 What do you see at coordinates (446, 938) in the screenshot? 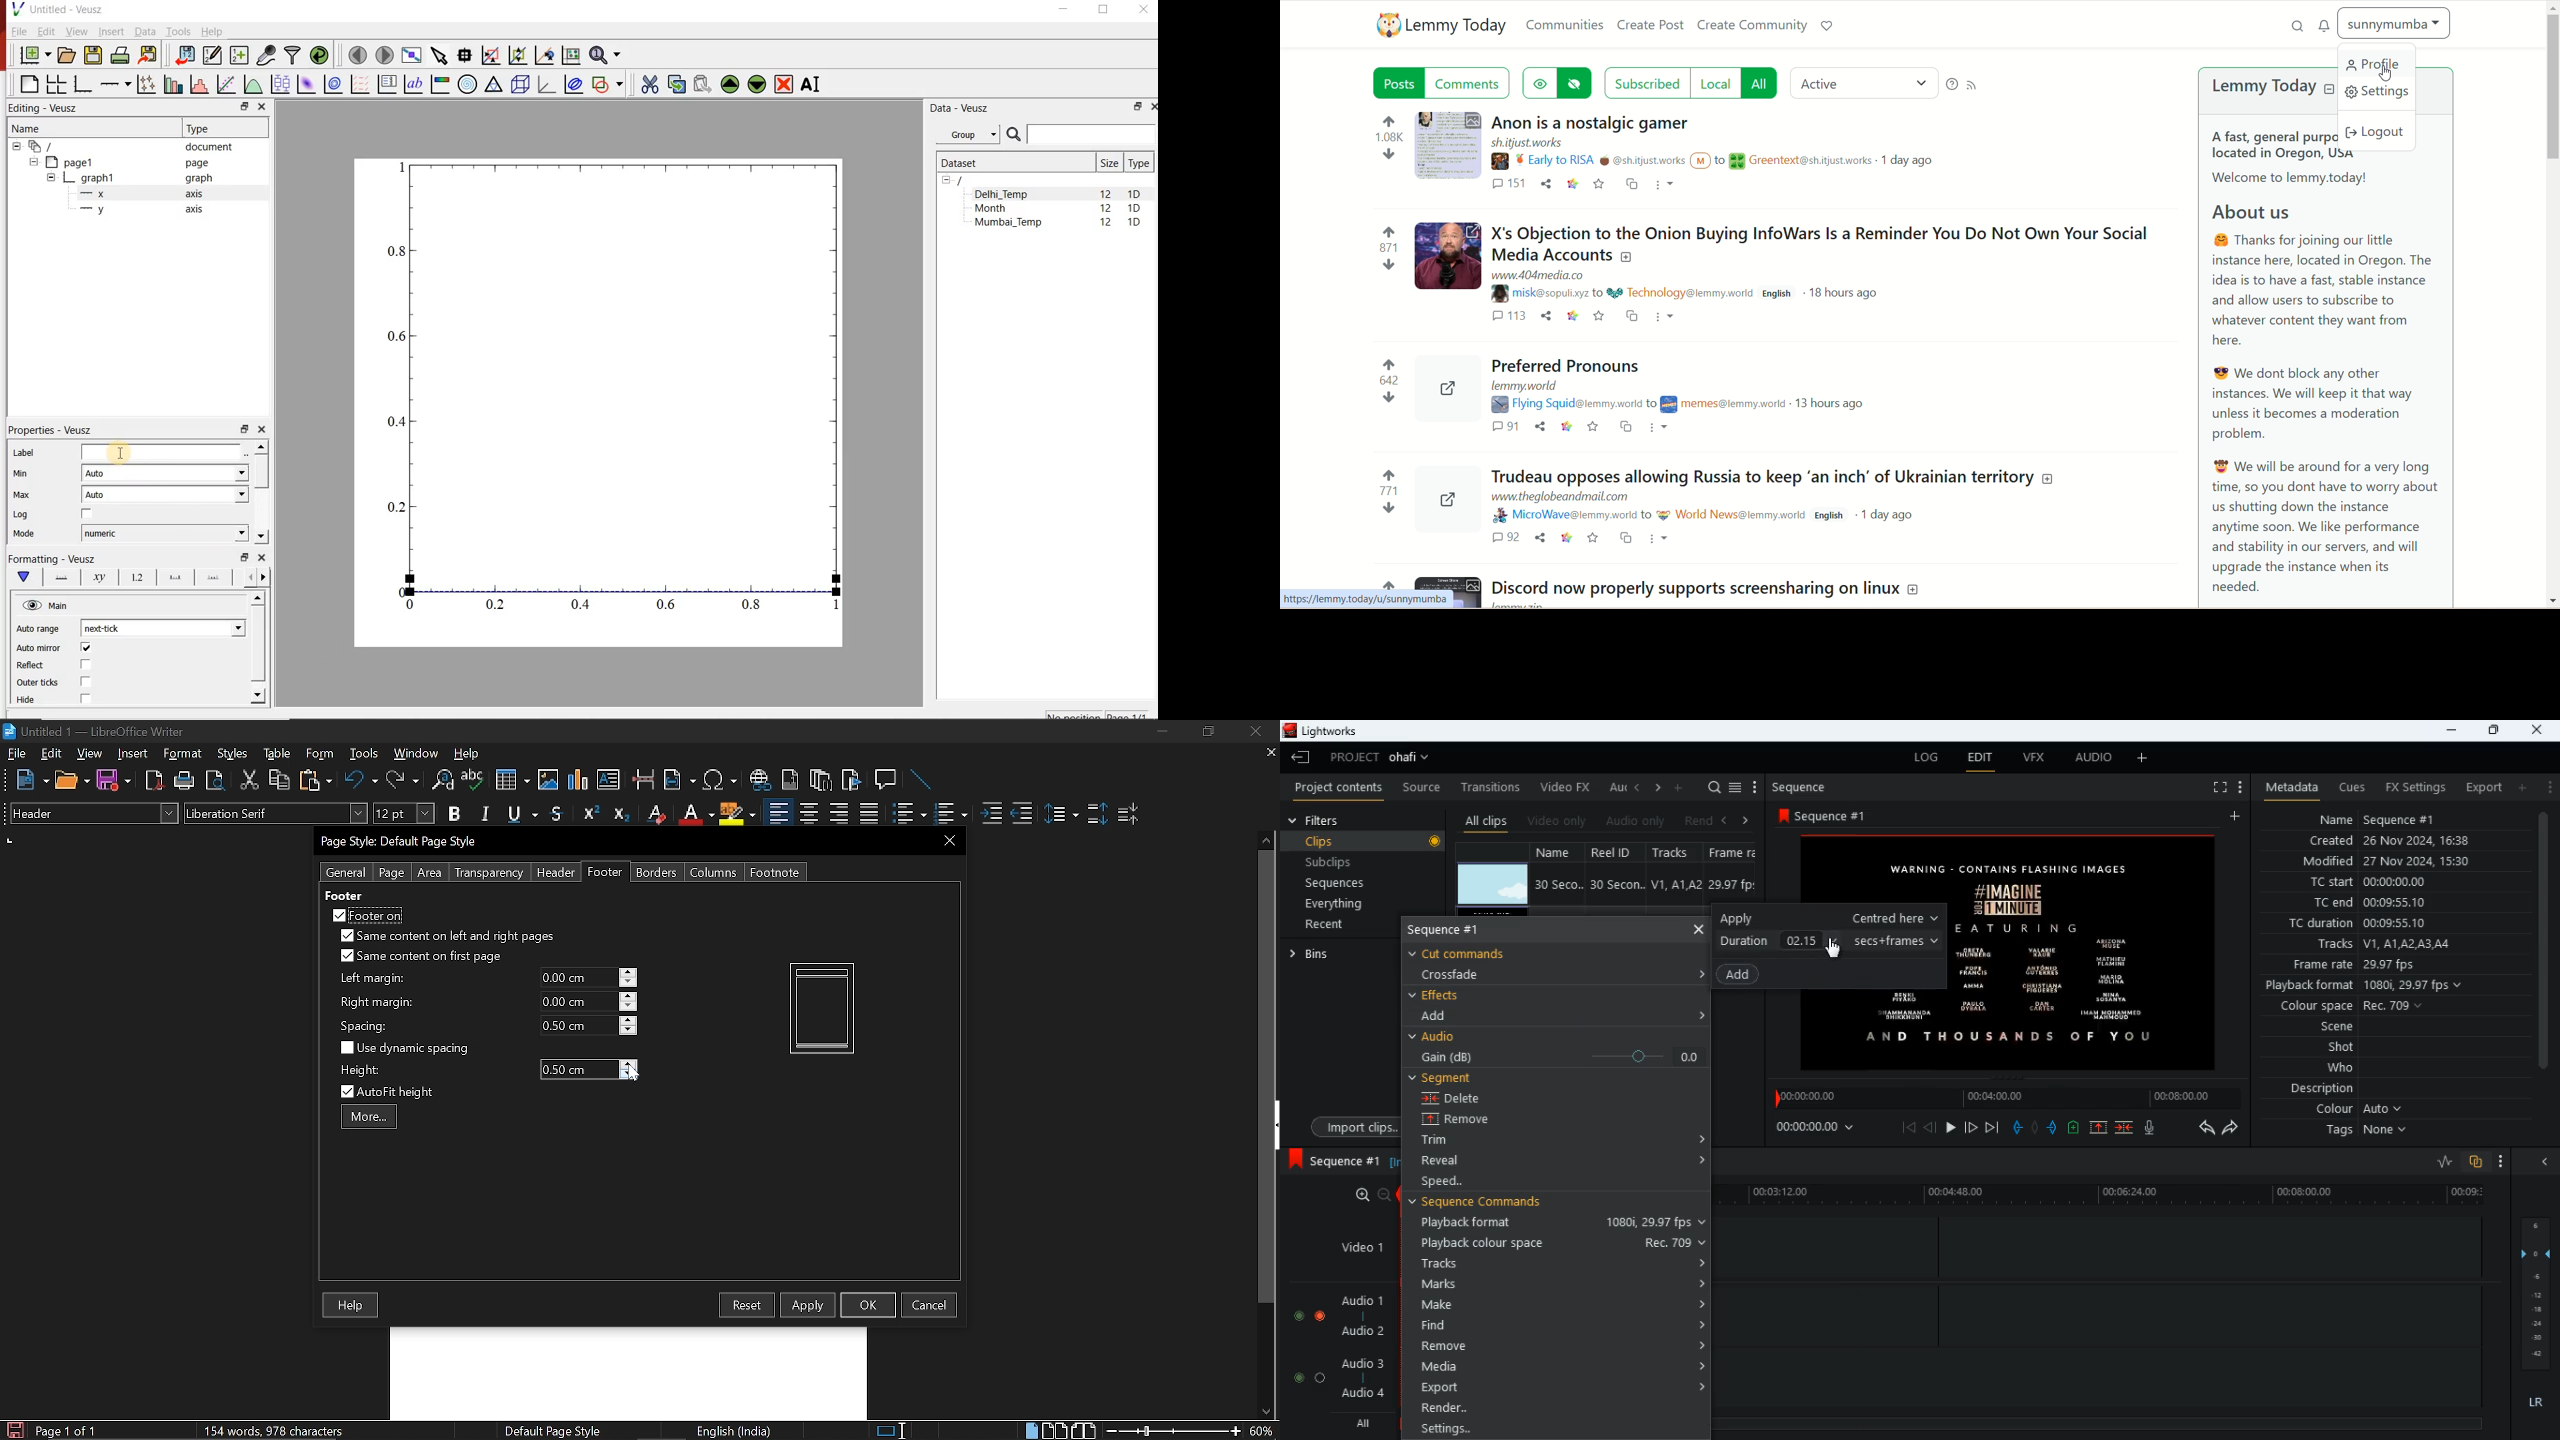
I see `Same content on left and right` at bounding box center [446, 938].